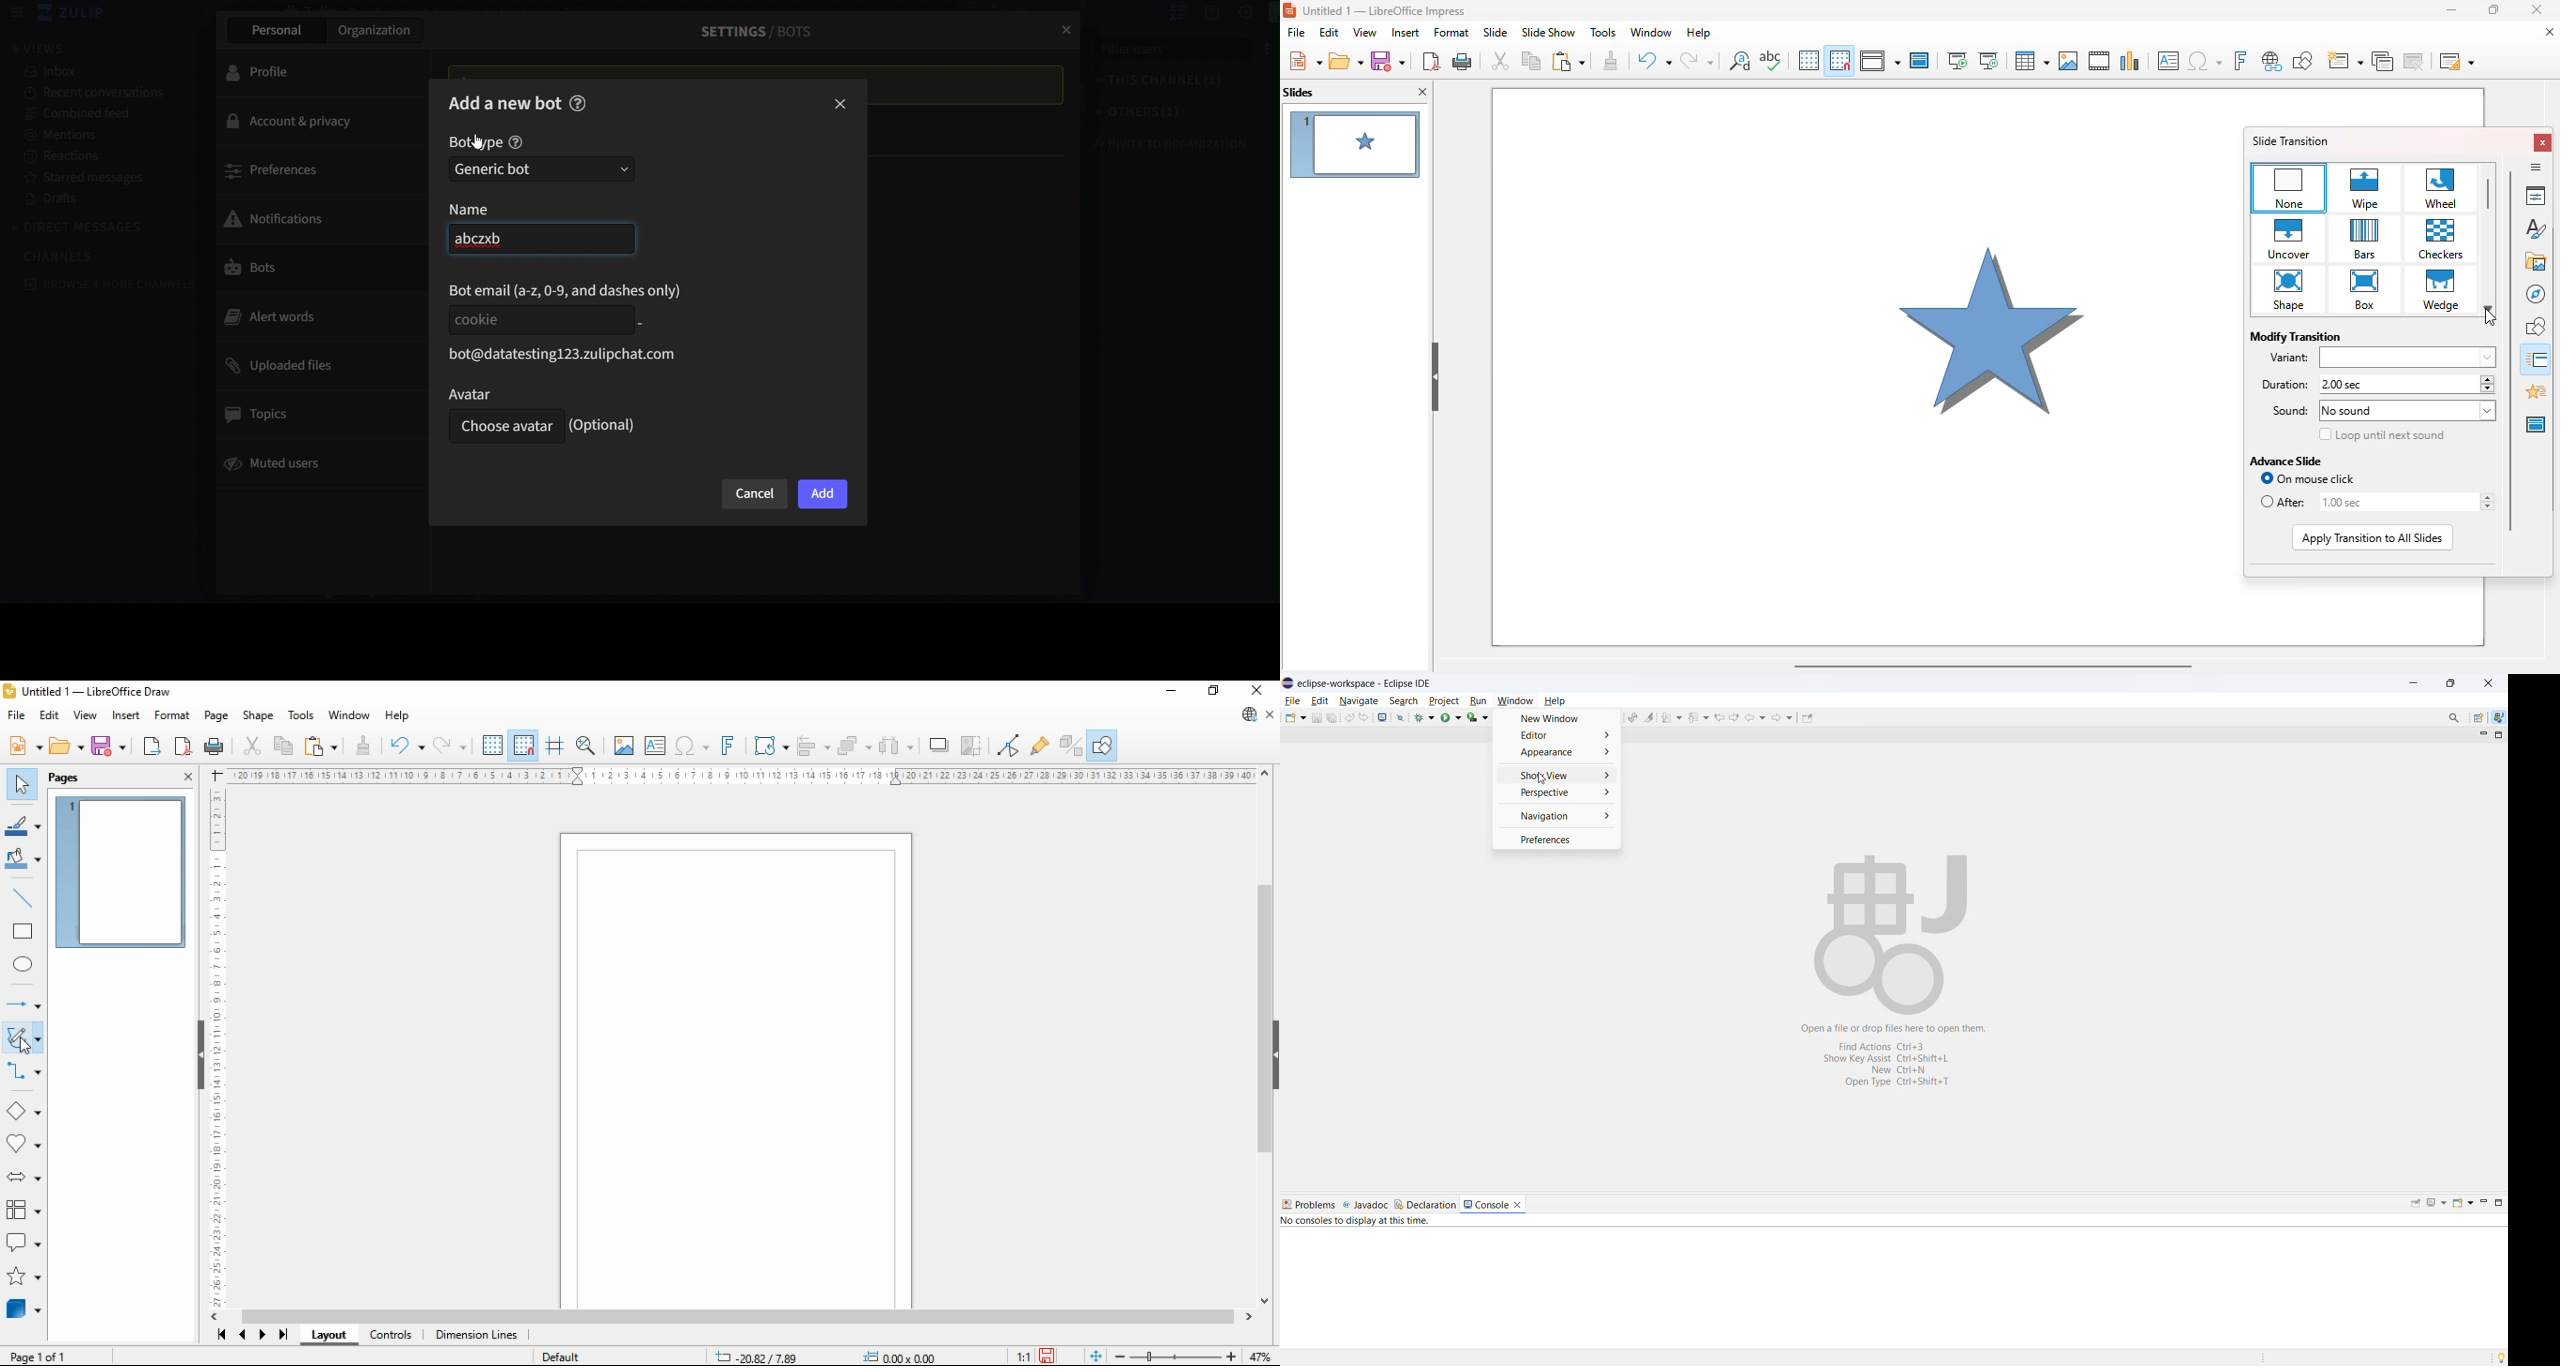 The width and height of the screenshot is (2576, 1372). I want to click on shape, so click(2289, 290).